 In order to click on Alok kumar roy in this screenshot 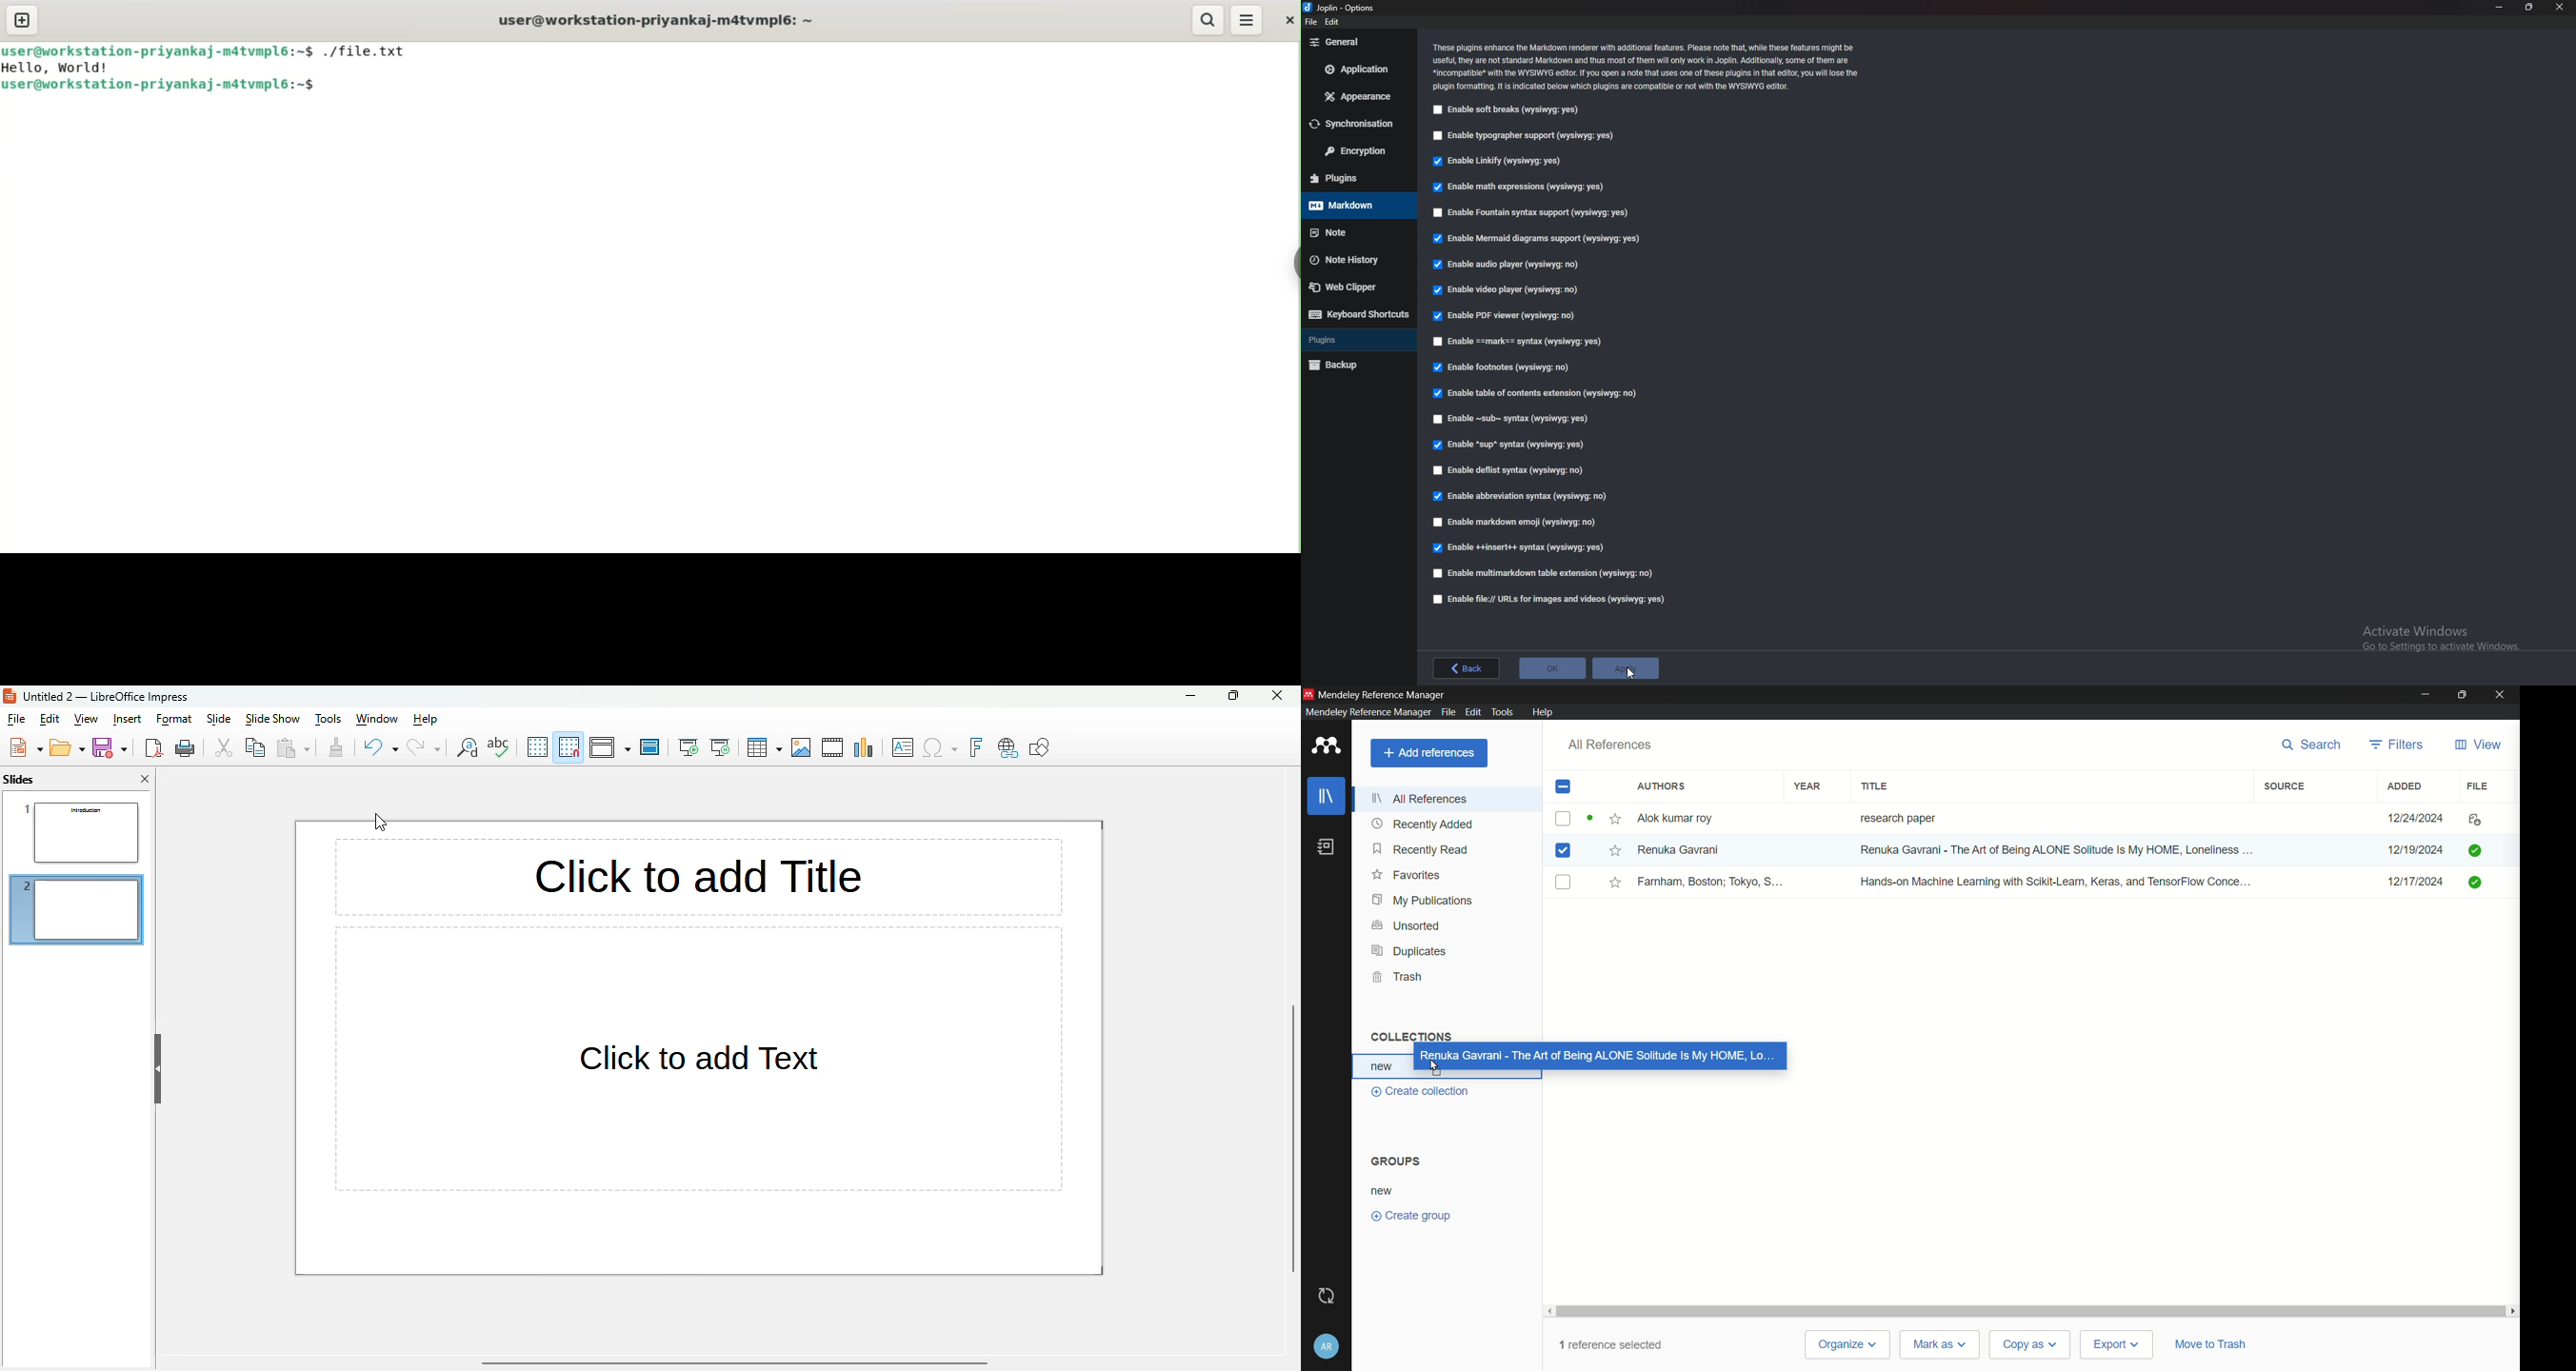, I will do `click(1676, 818)`.